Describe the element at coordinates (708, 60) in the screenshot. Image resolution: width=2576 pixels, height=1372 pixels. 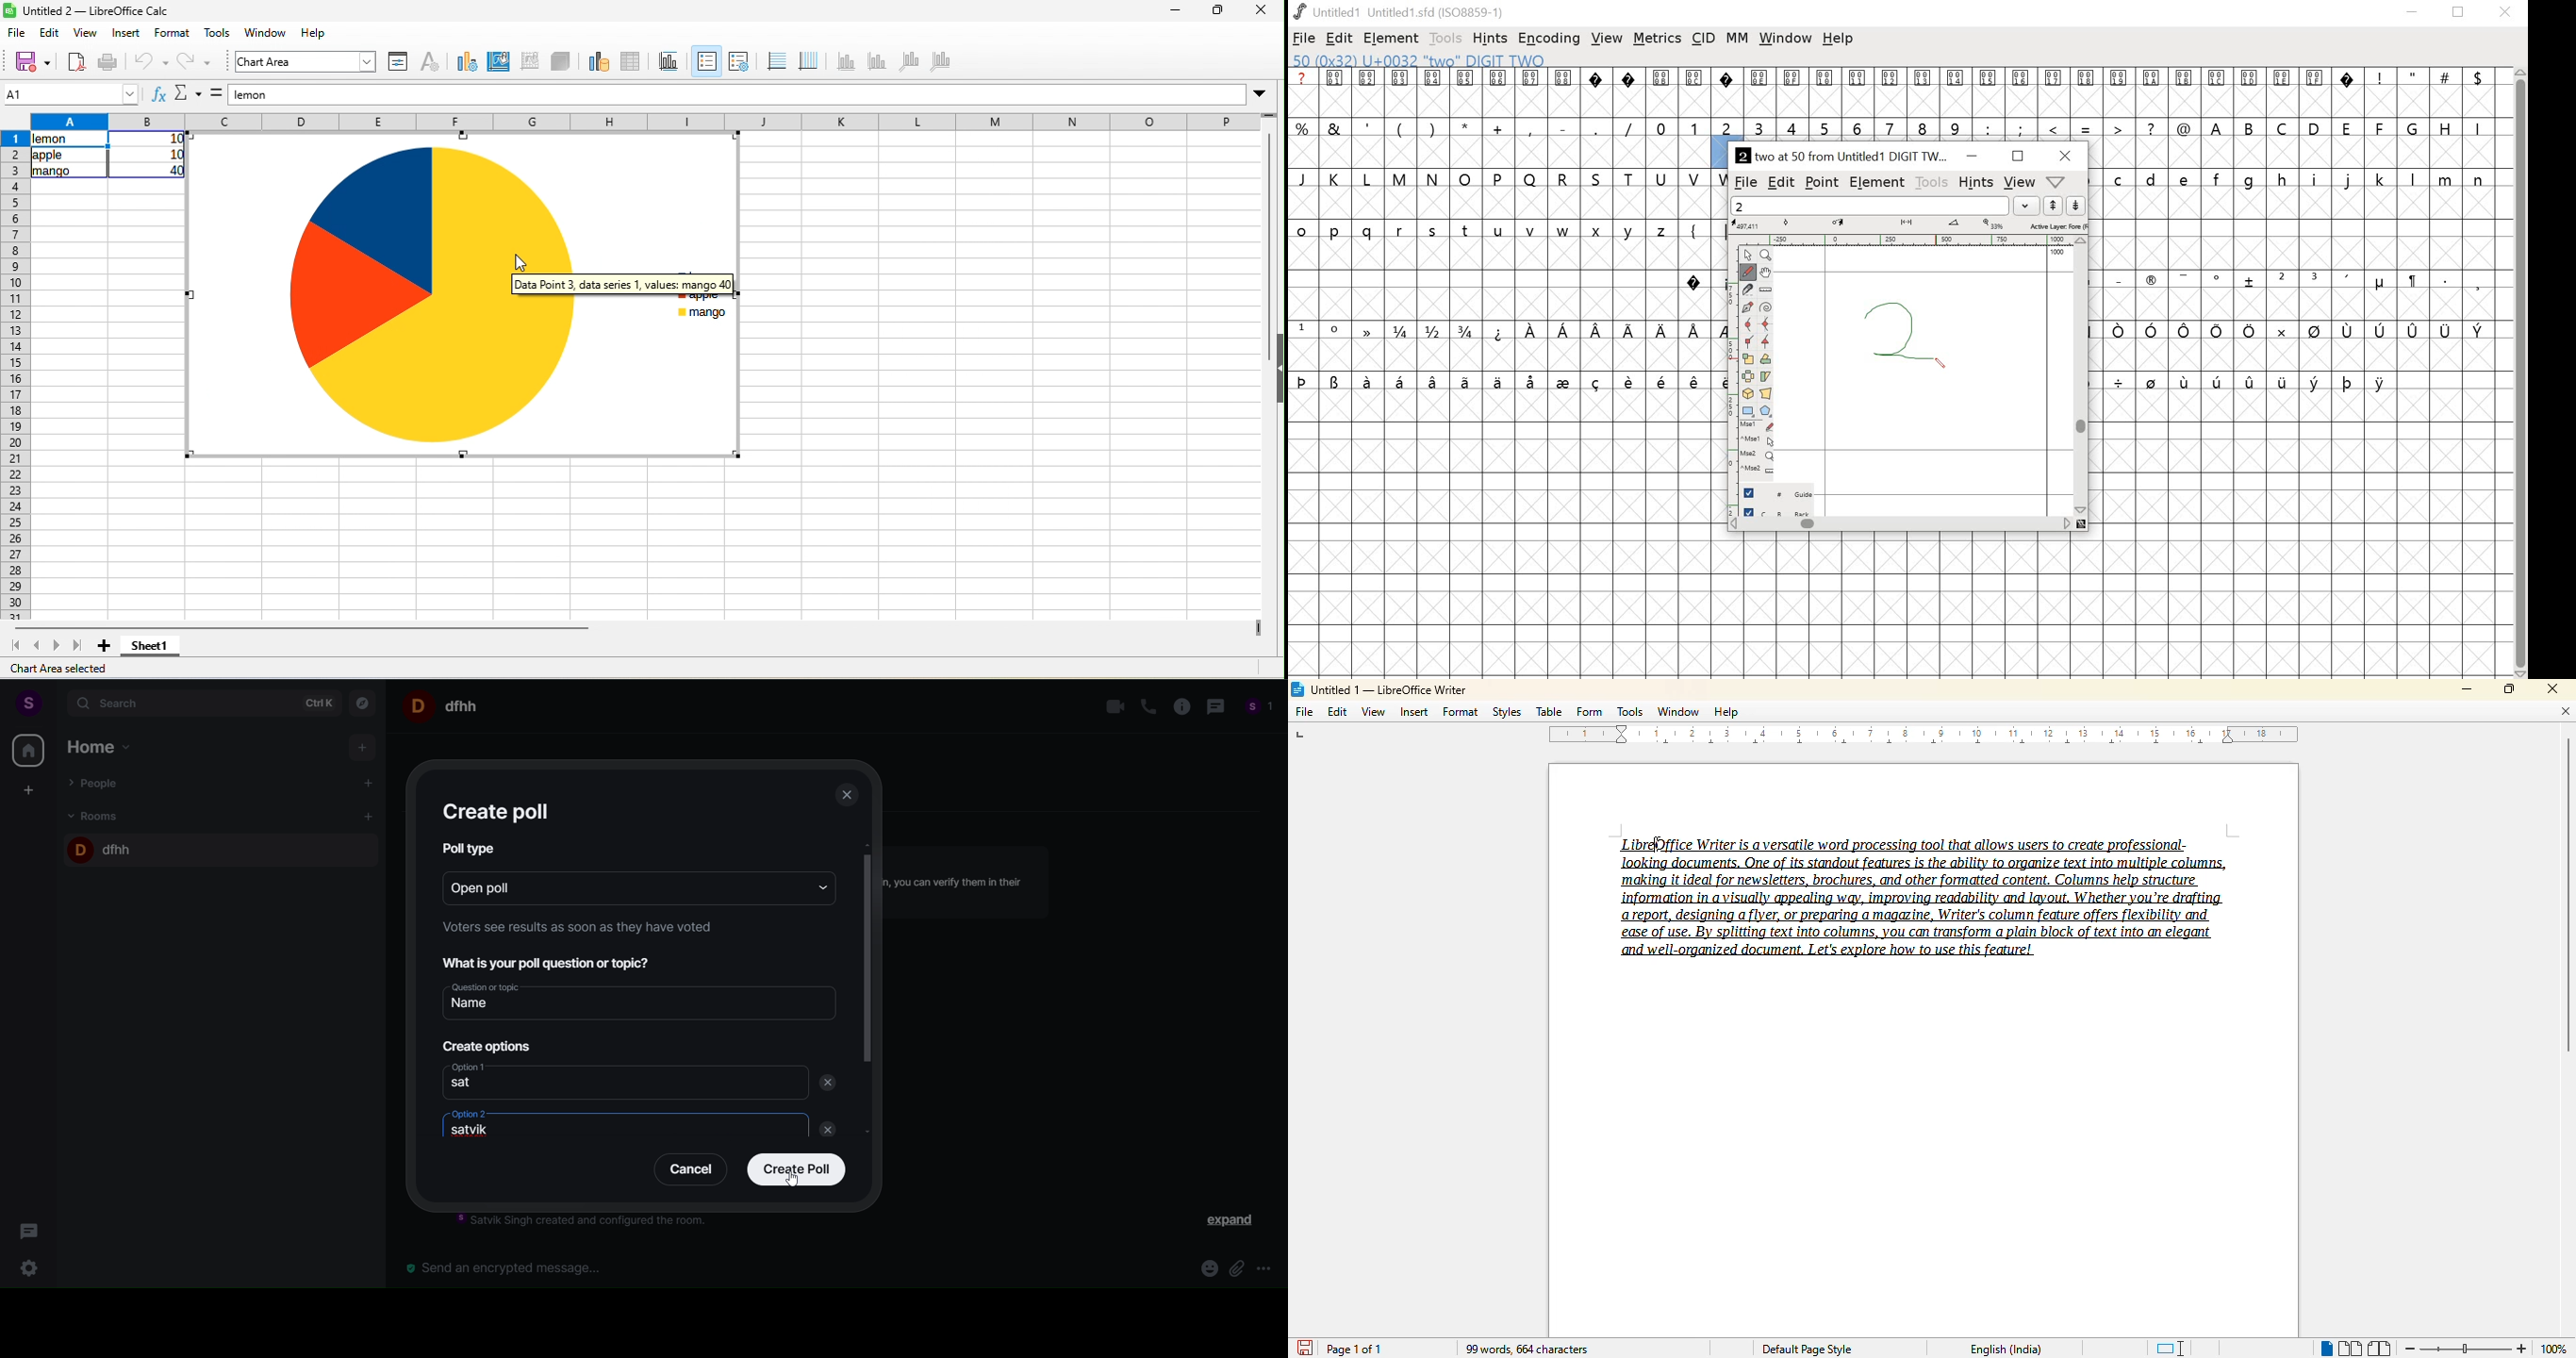
I see `legend on off` at that location.